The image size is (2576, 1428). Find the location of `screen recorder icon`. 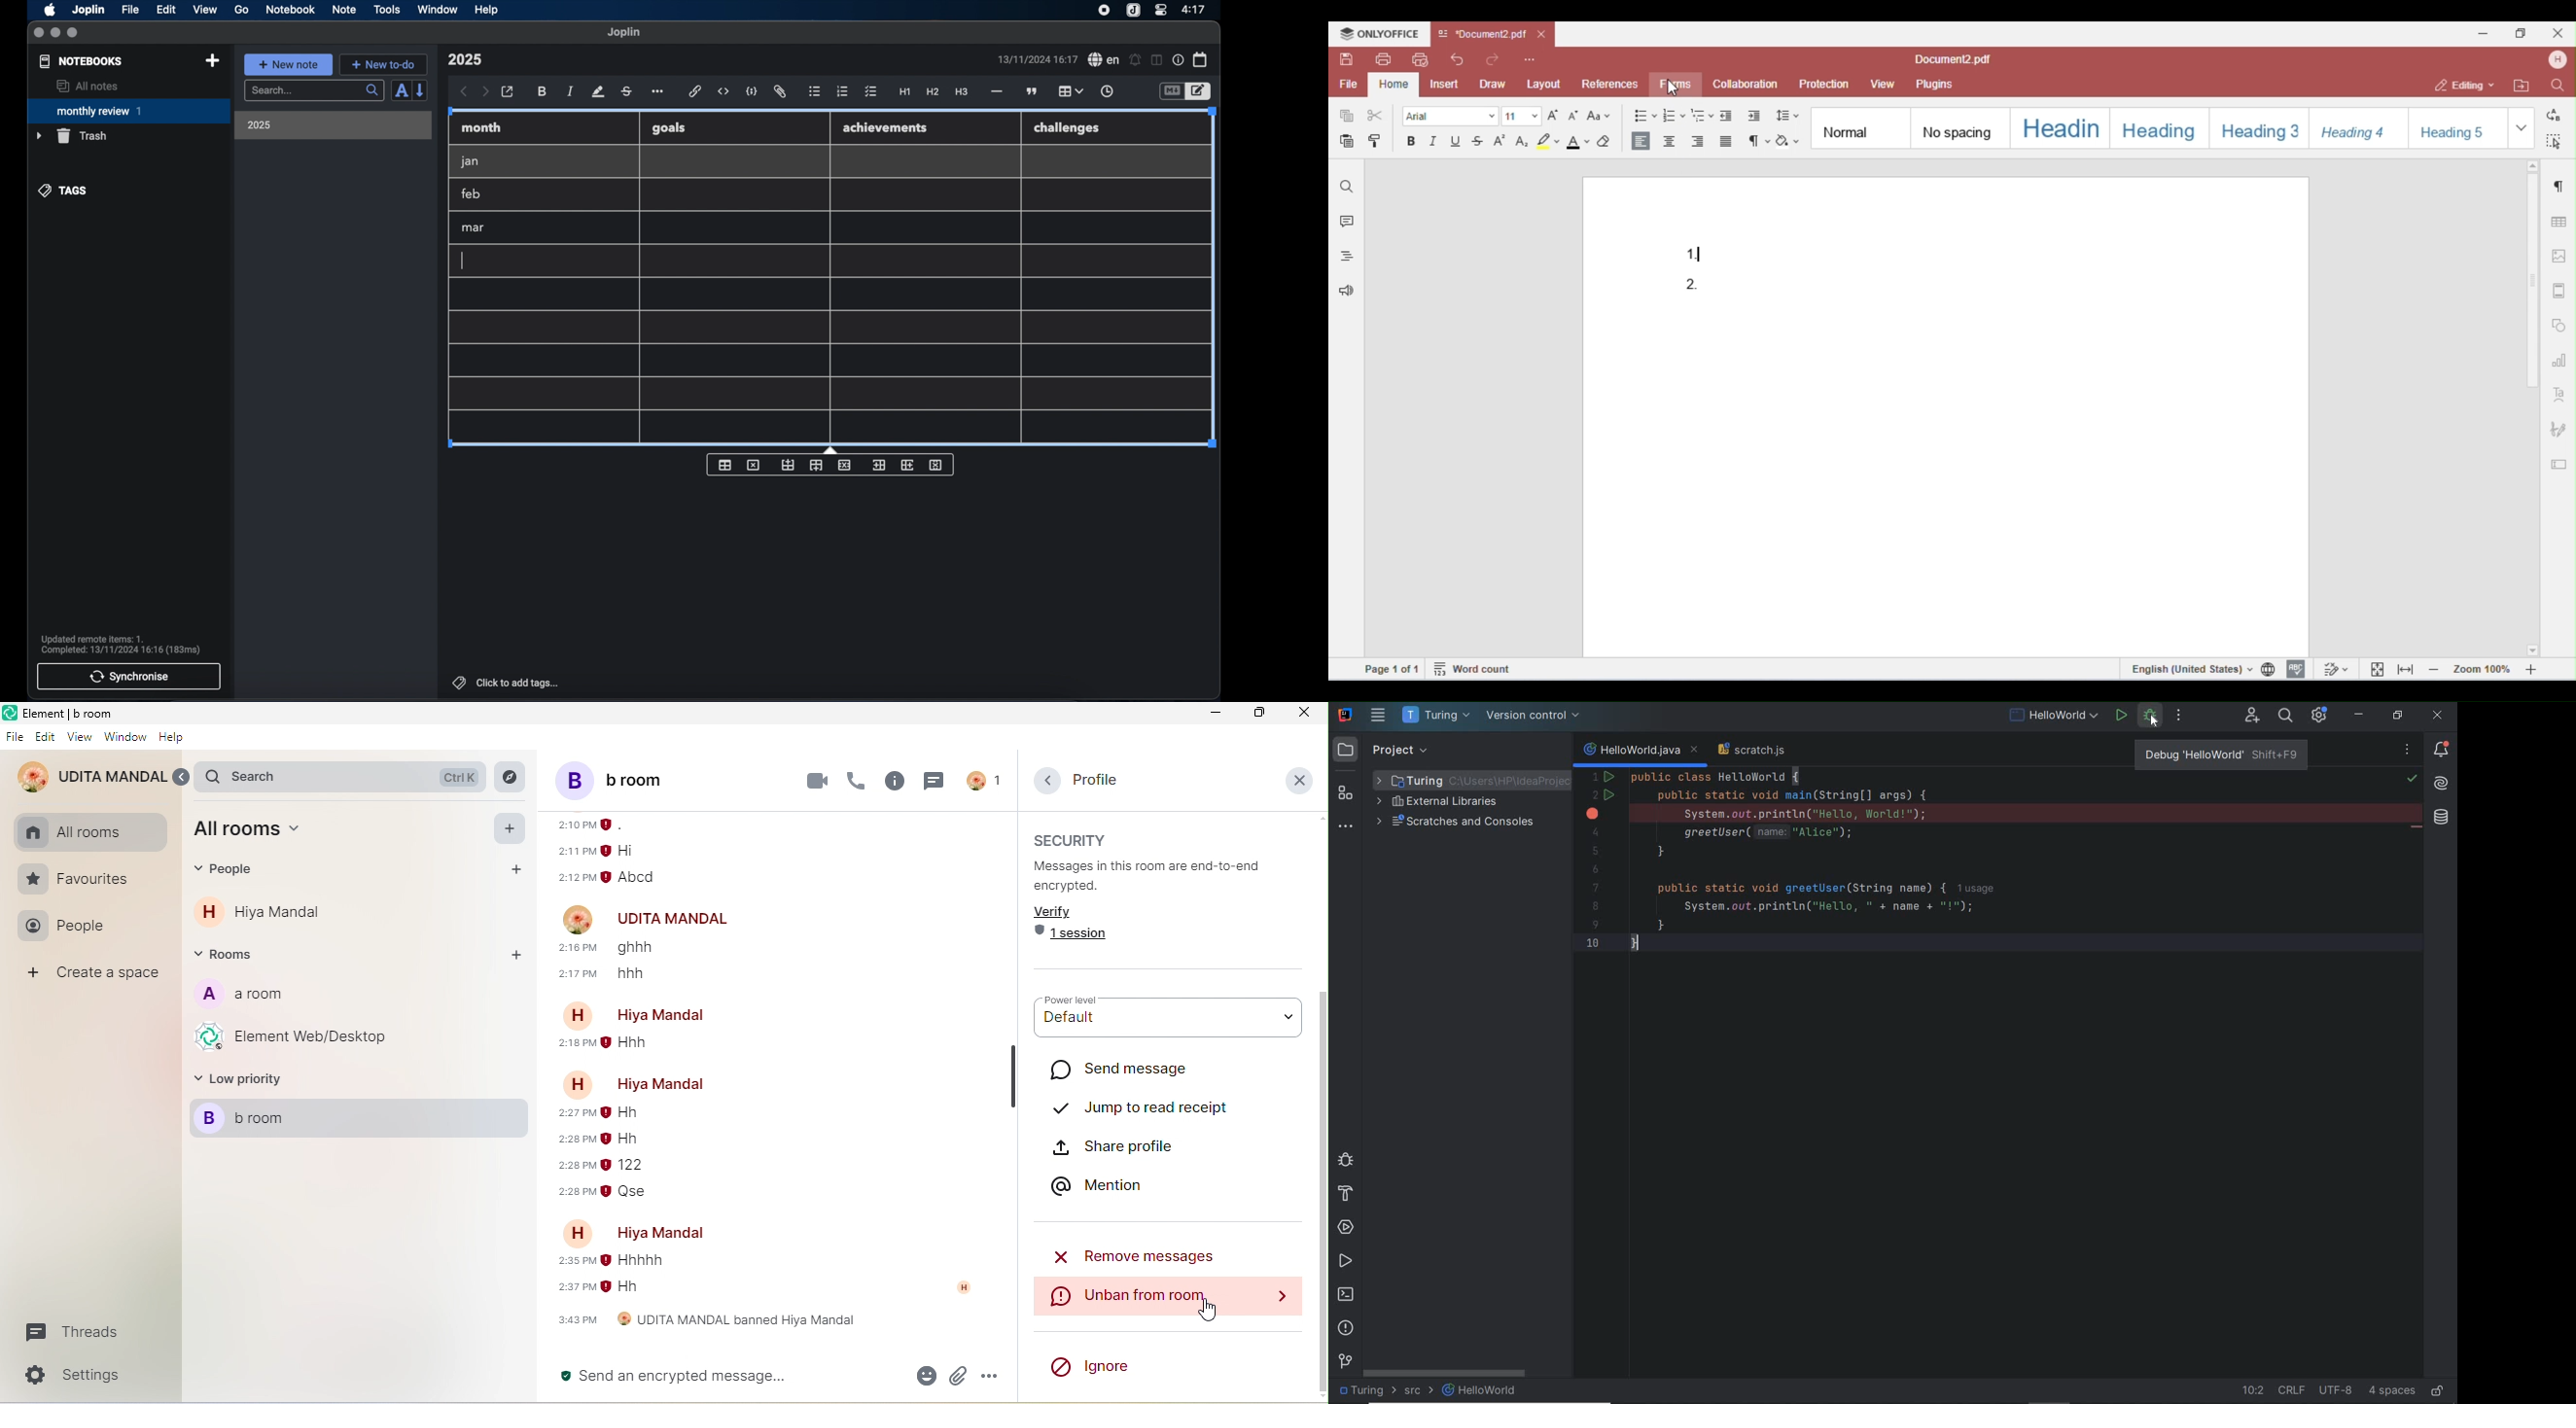

screen recorder icon is located at coordinates (1105, 10).